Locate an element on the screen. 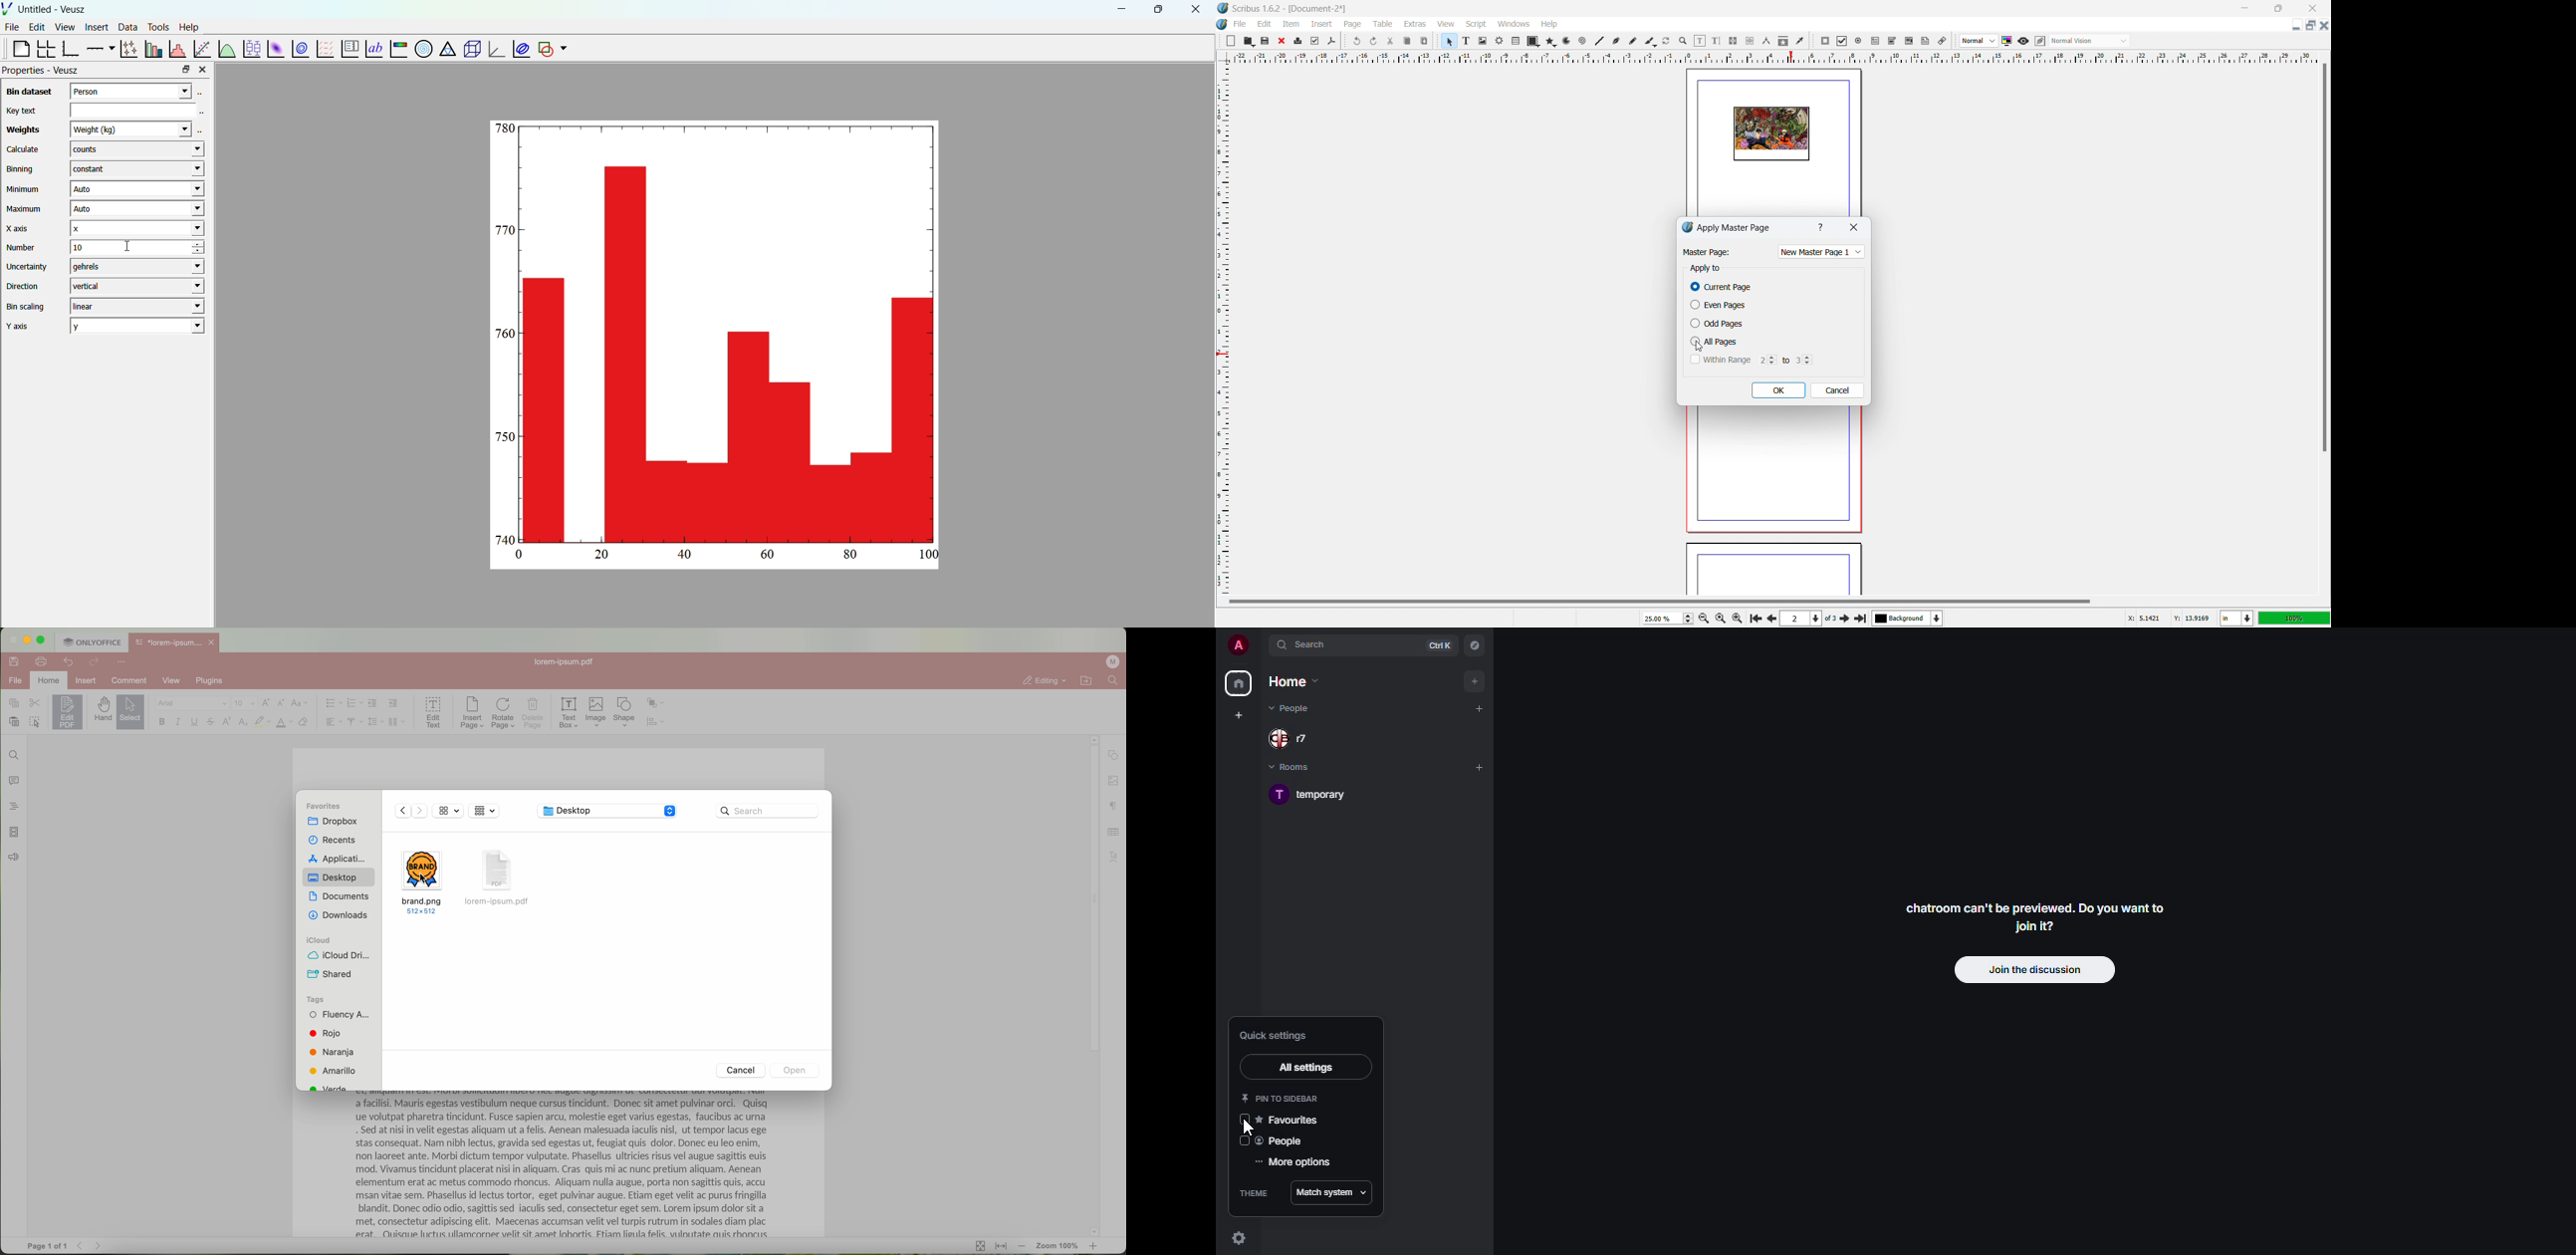  undo is located at coordinates (70, 662).